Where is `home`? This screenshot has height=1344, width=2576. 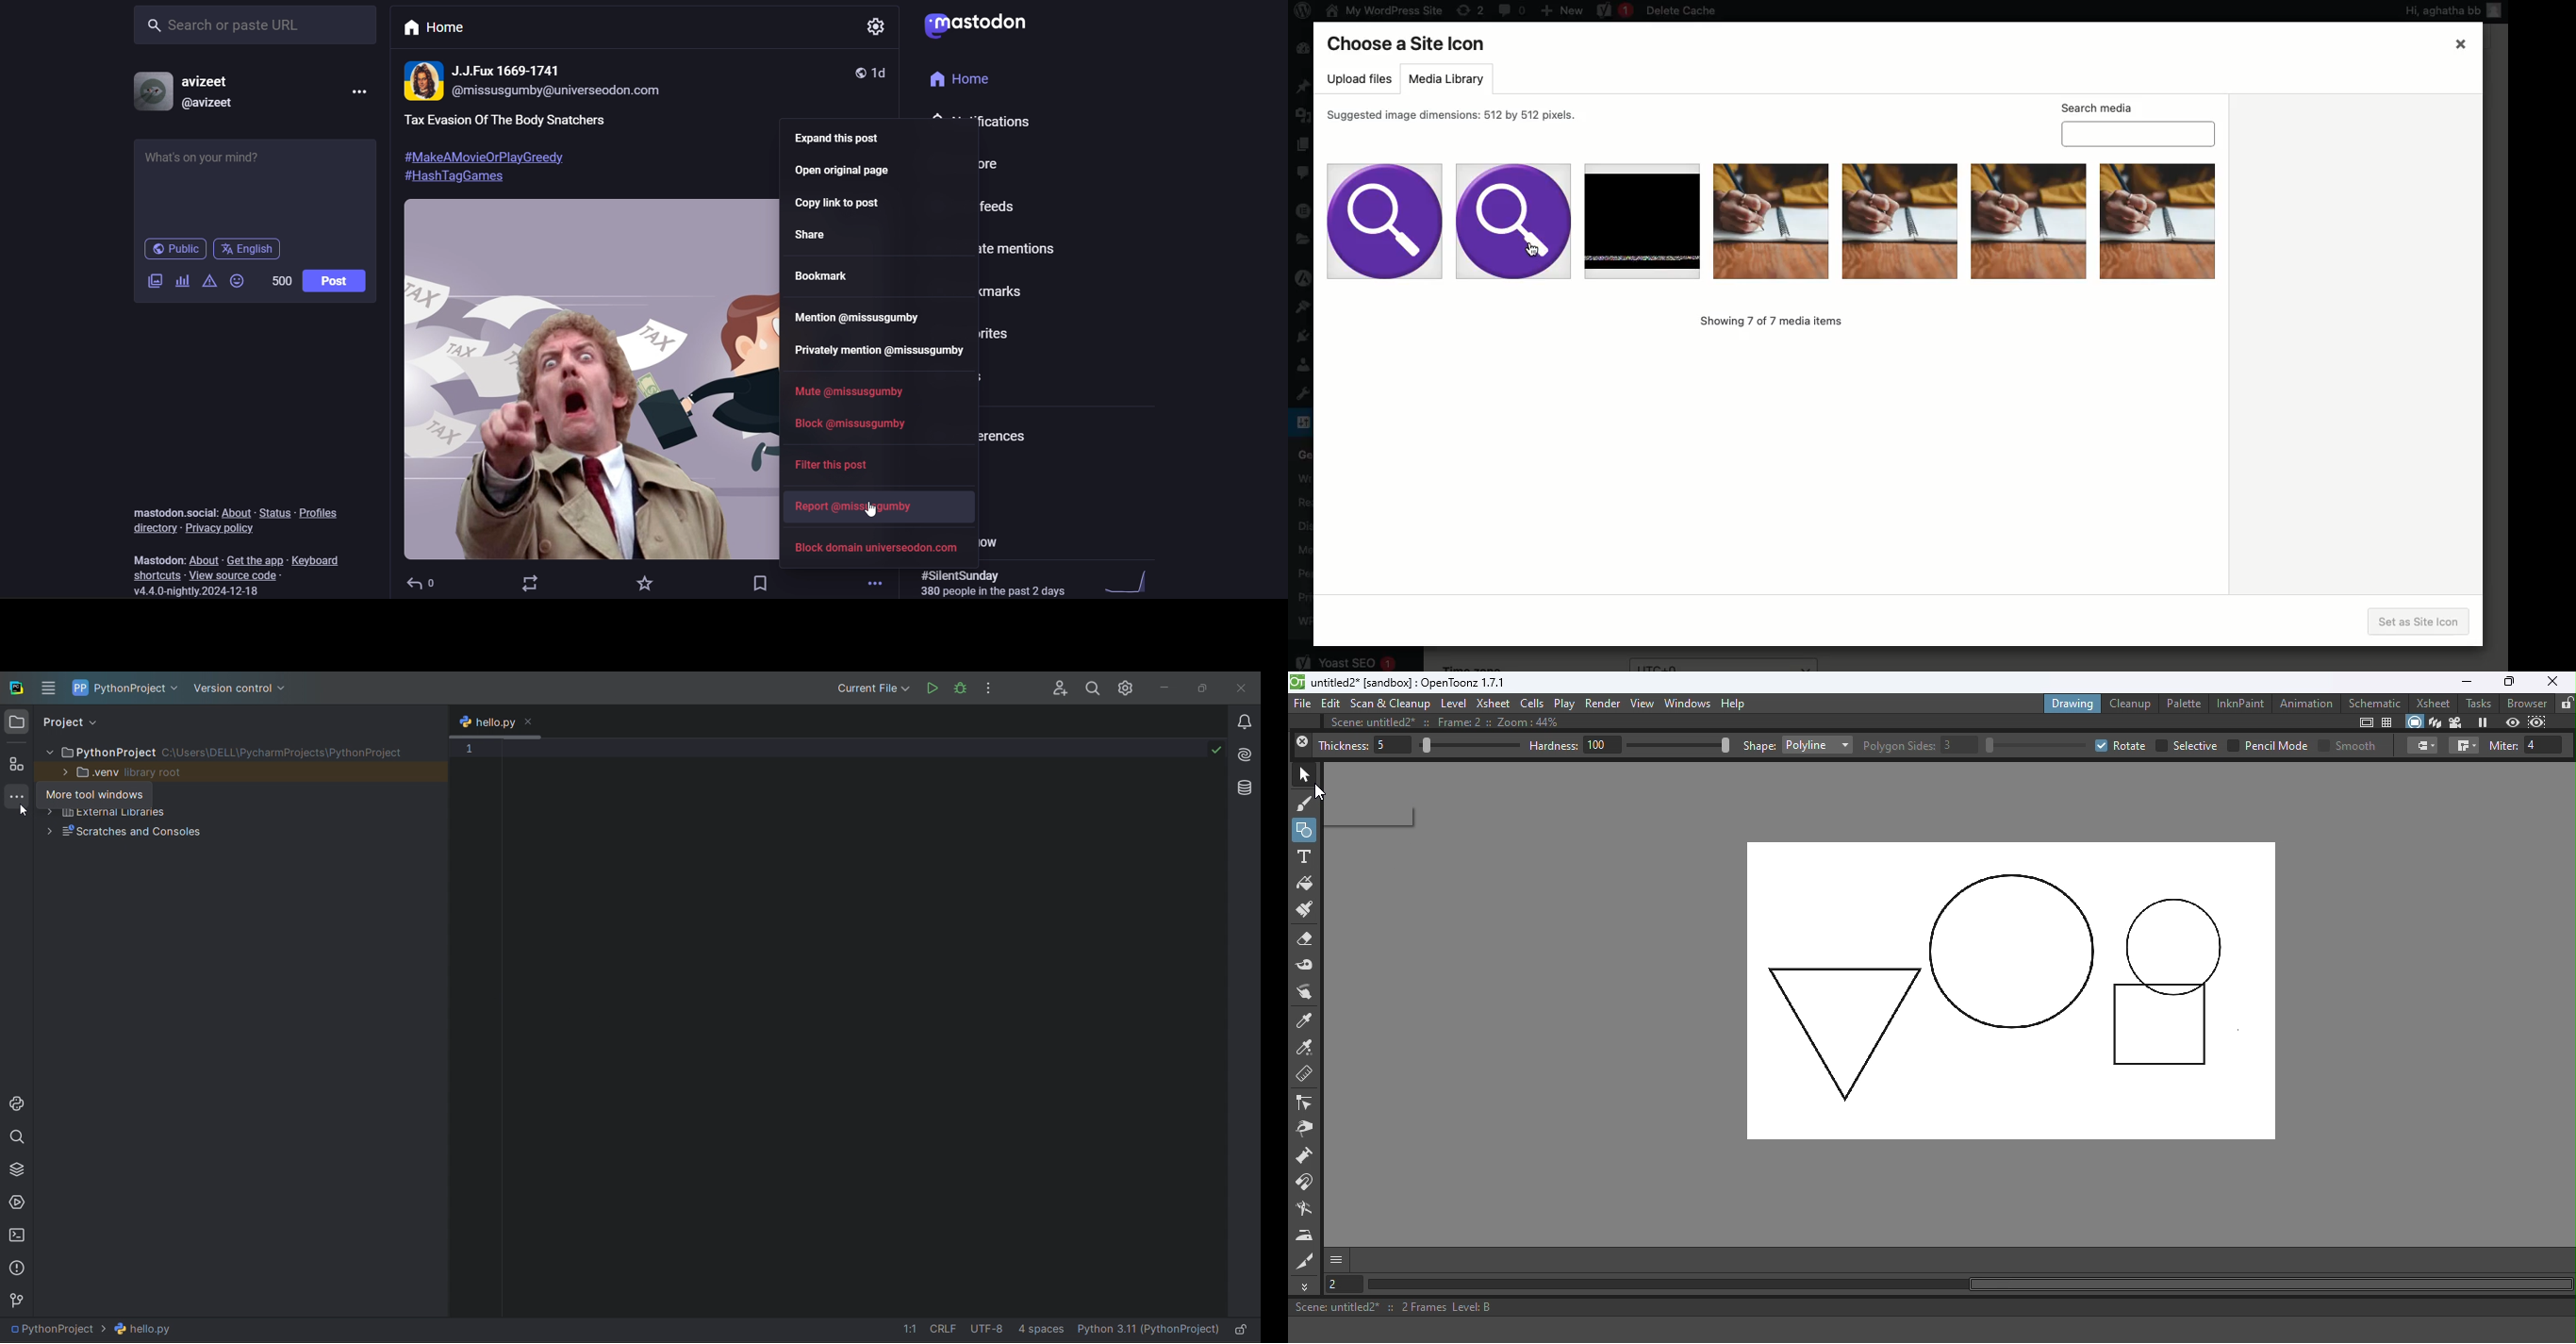
home is located at coordinates (969, 79).